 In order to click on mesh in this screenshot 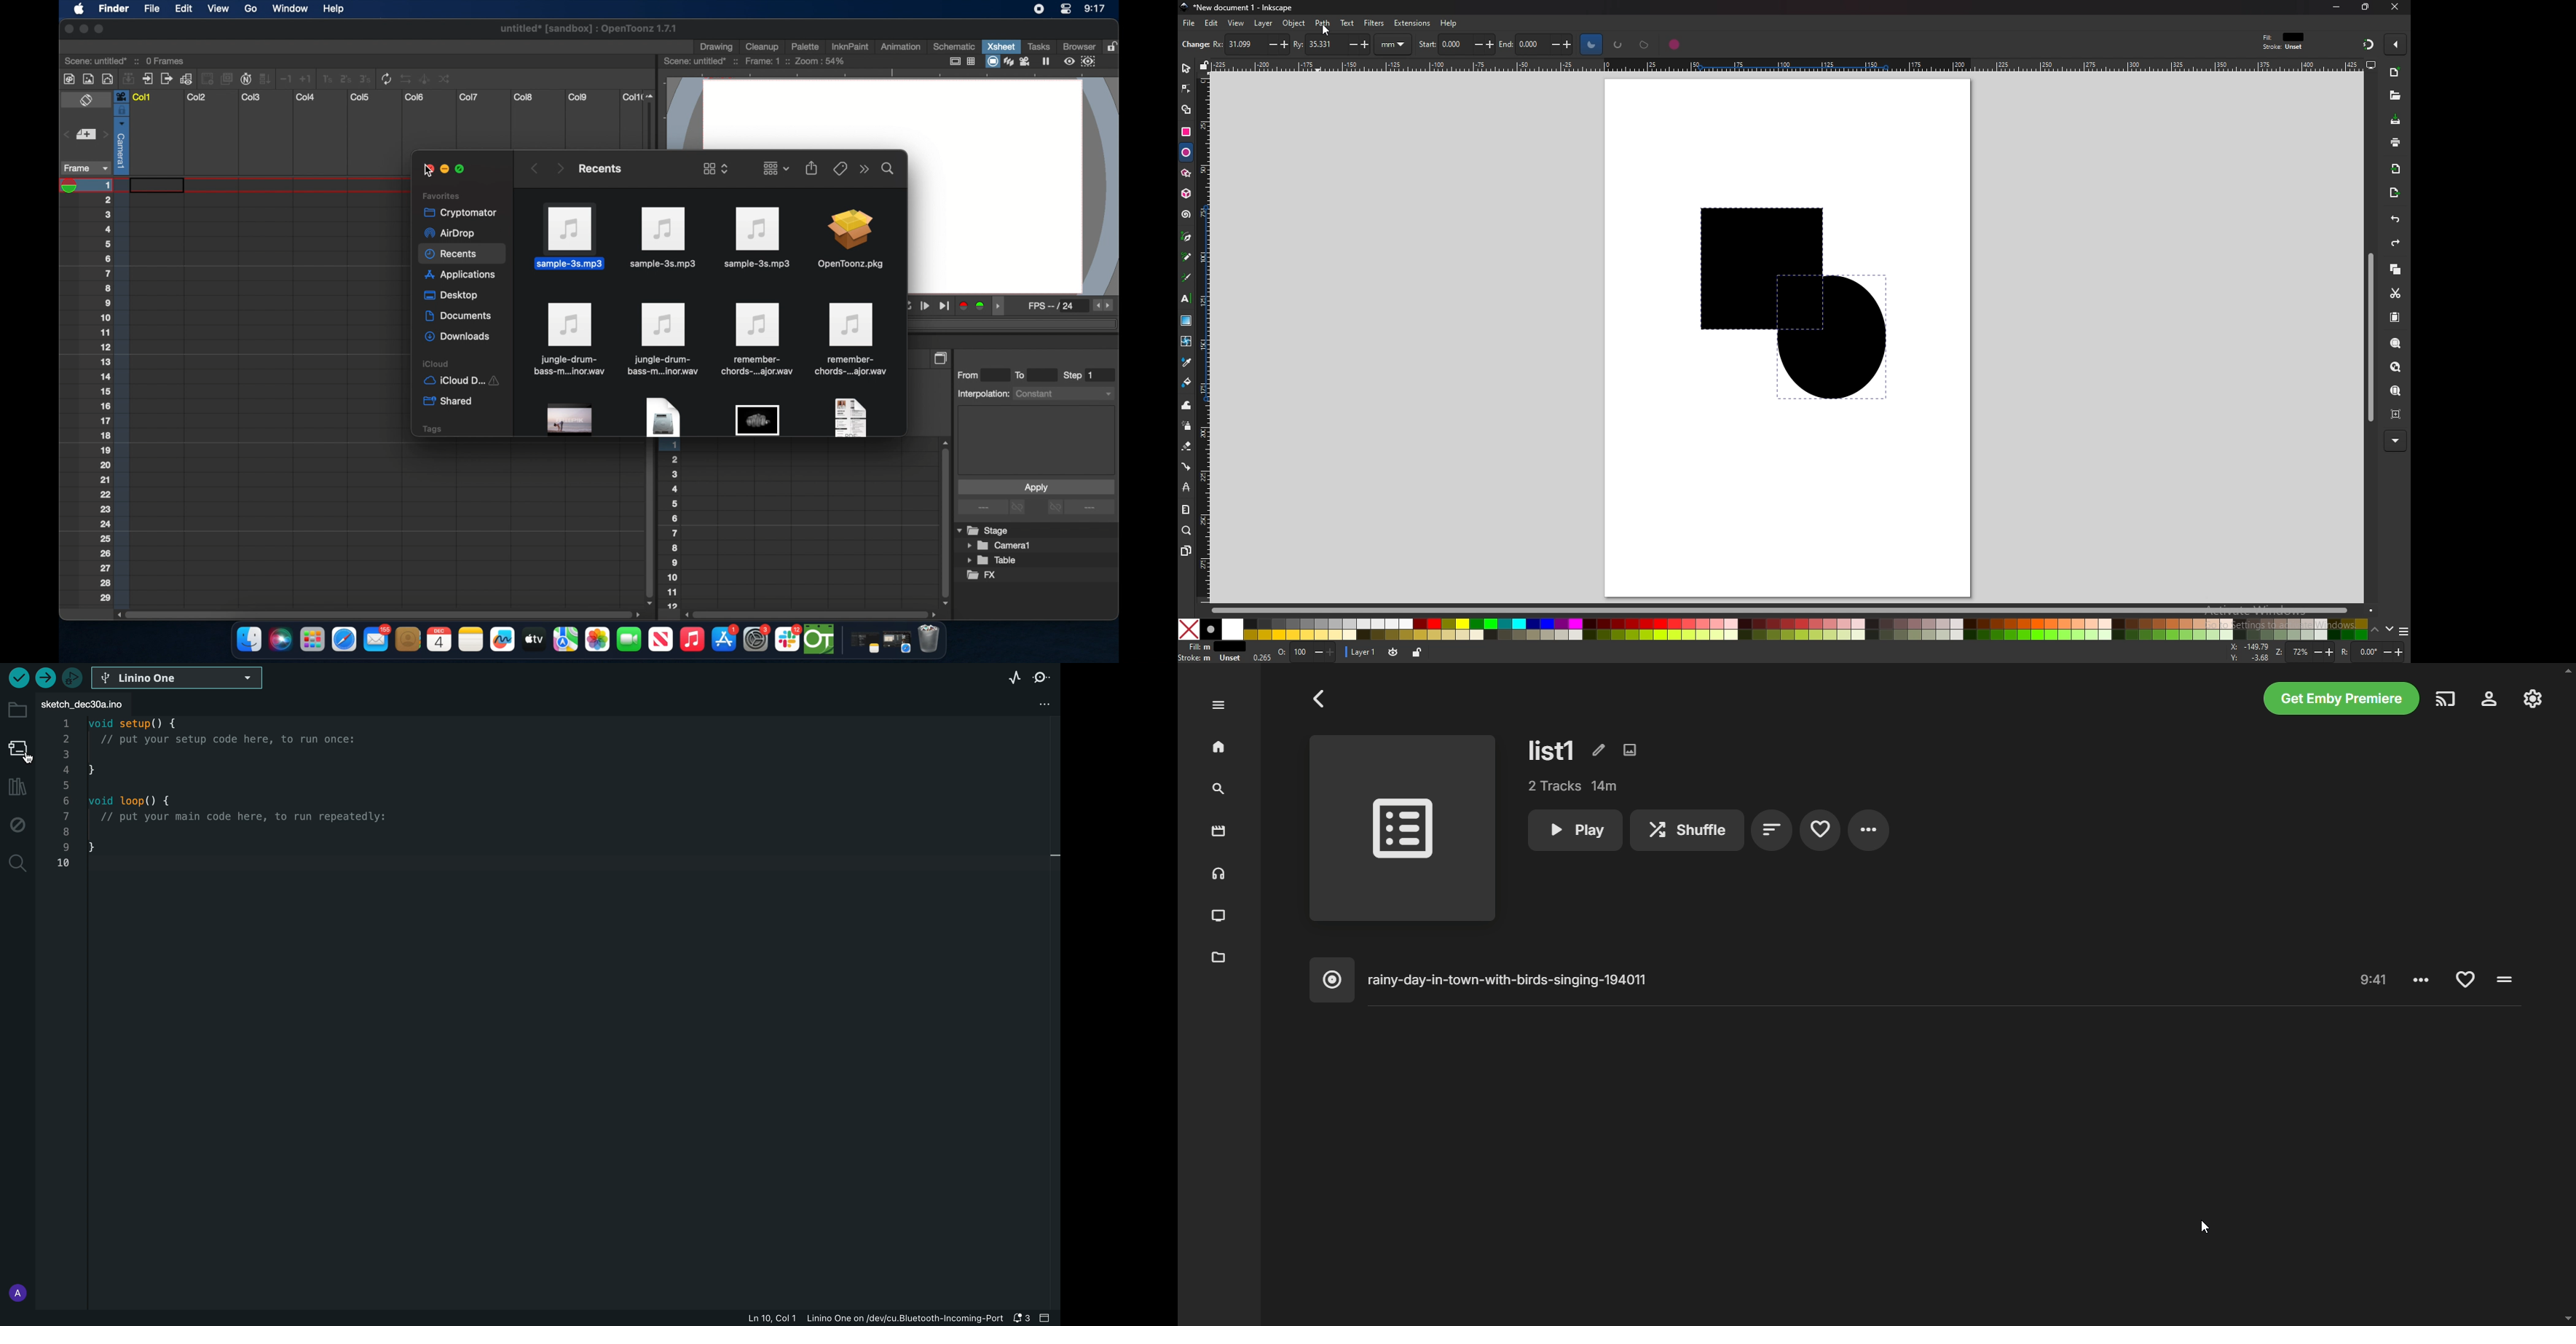, I will do `click(1187, 340)`.